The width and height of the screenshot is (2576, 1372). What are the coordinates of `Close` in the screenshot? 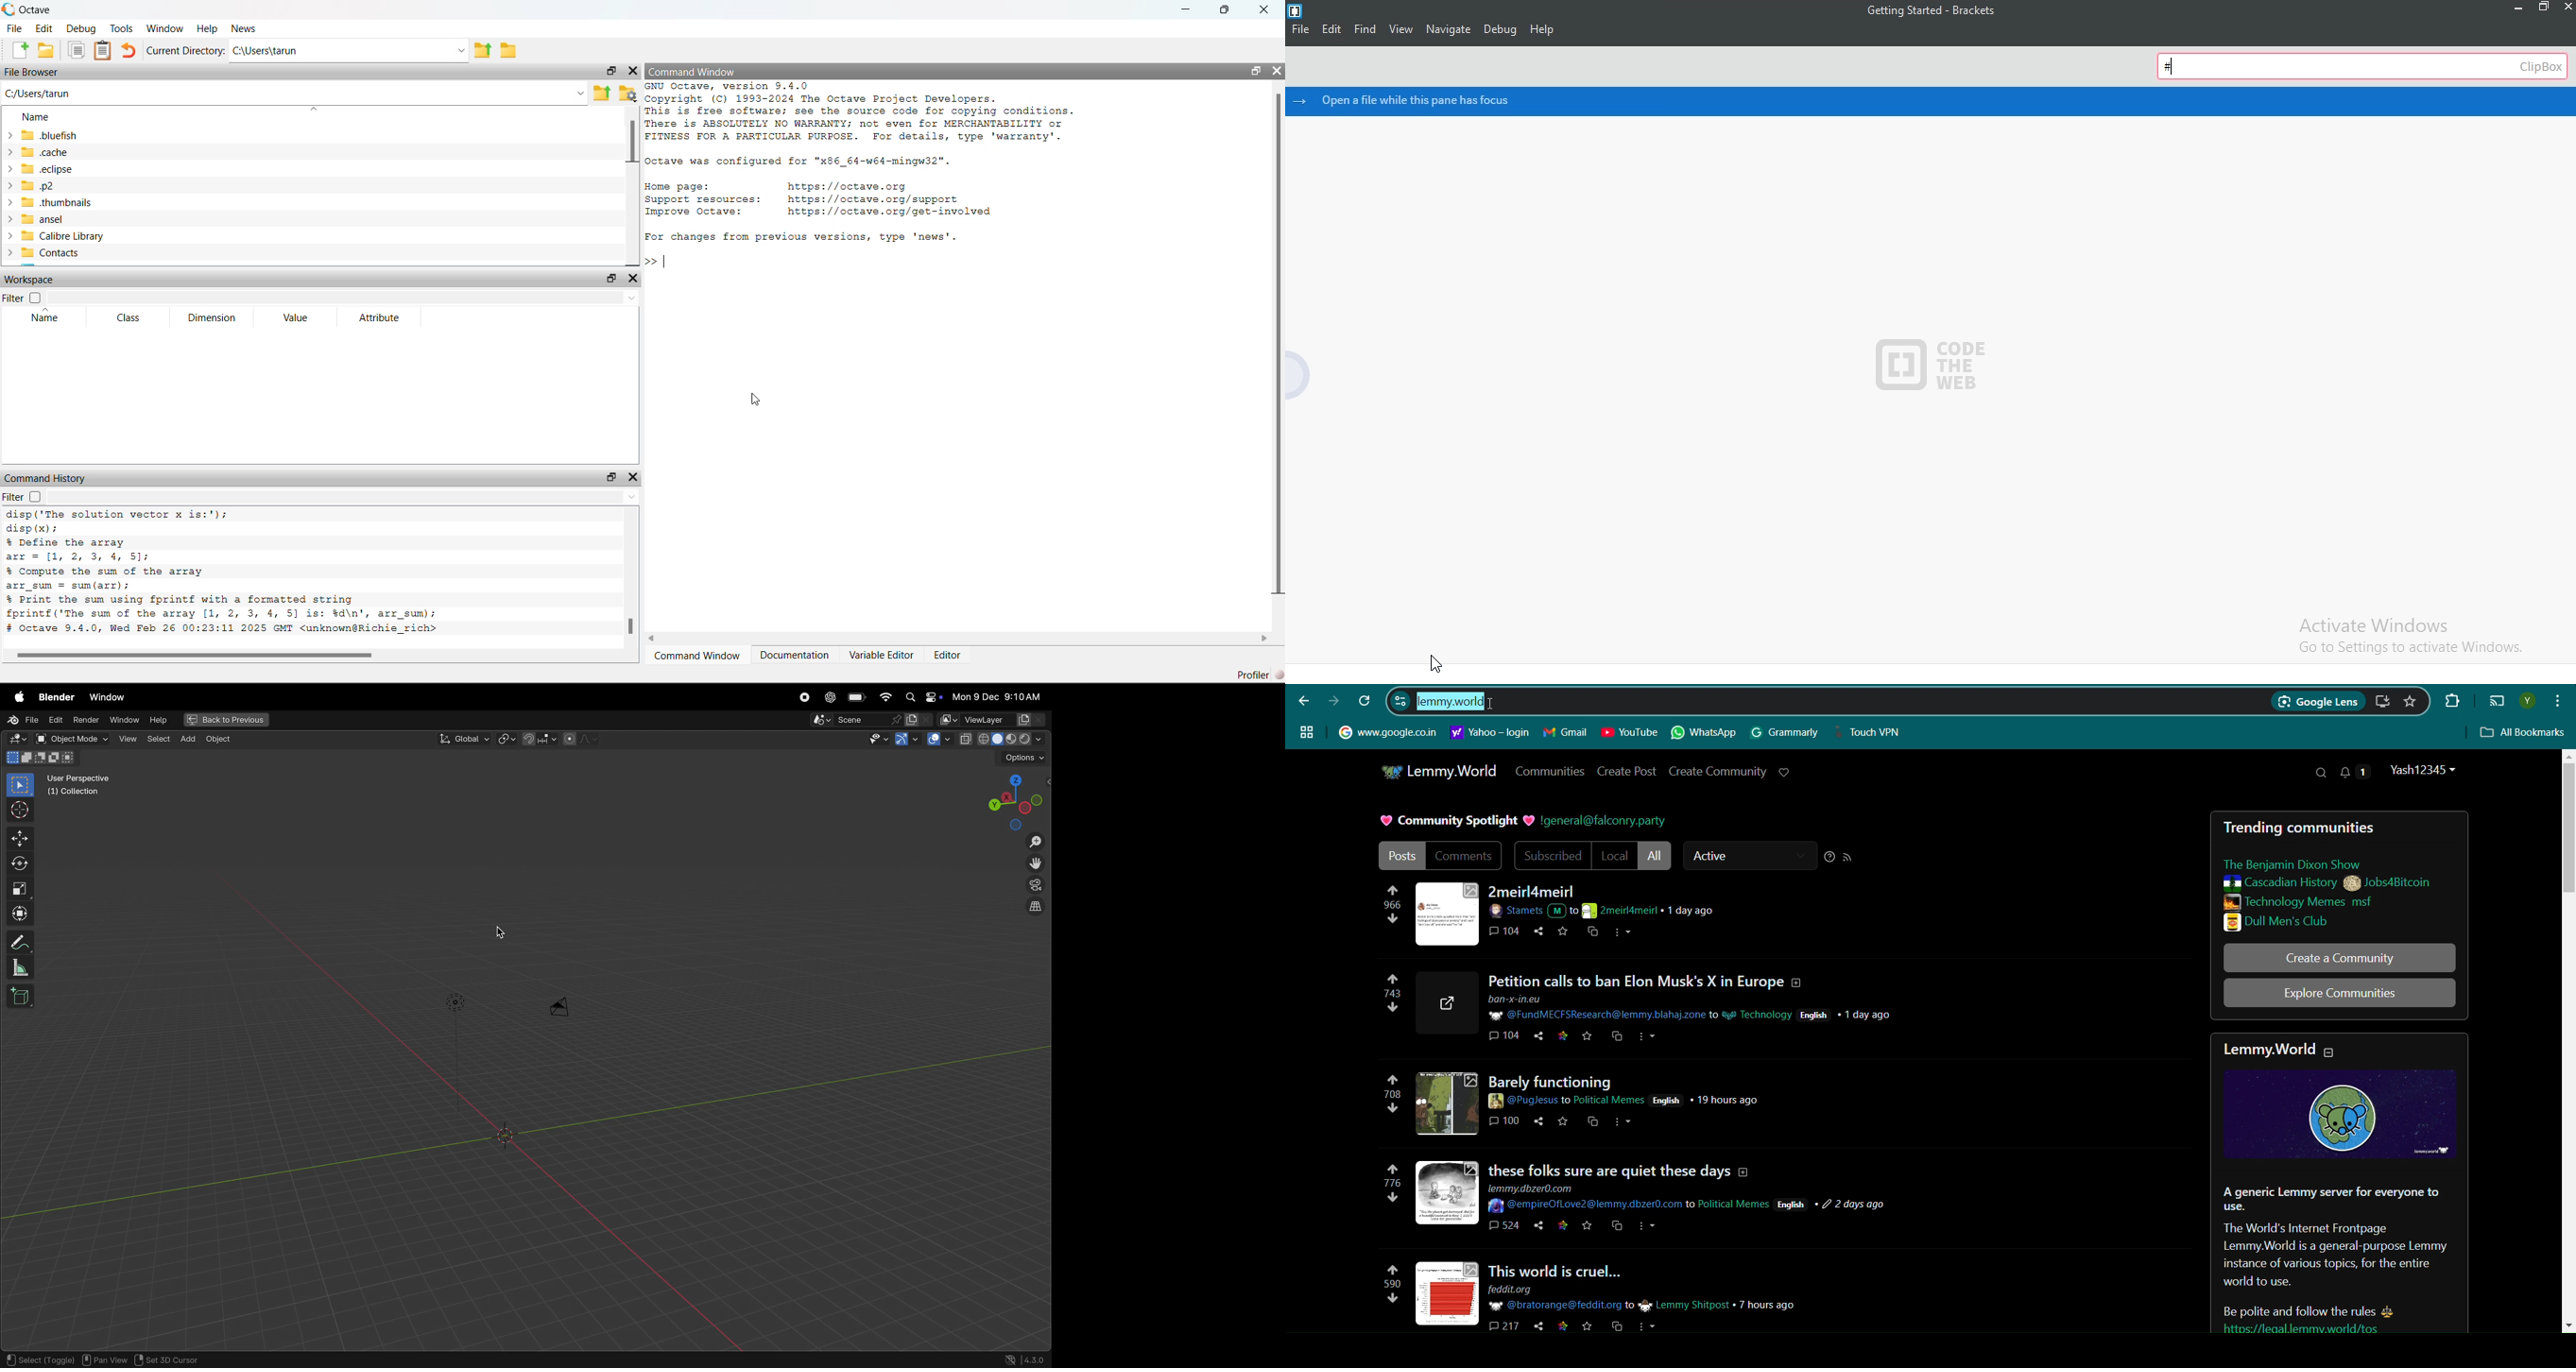 It's located at (1275, 71).